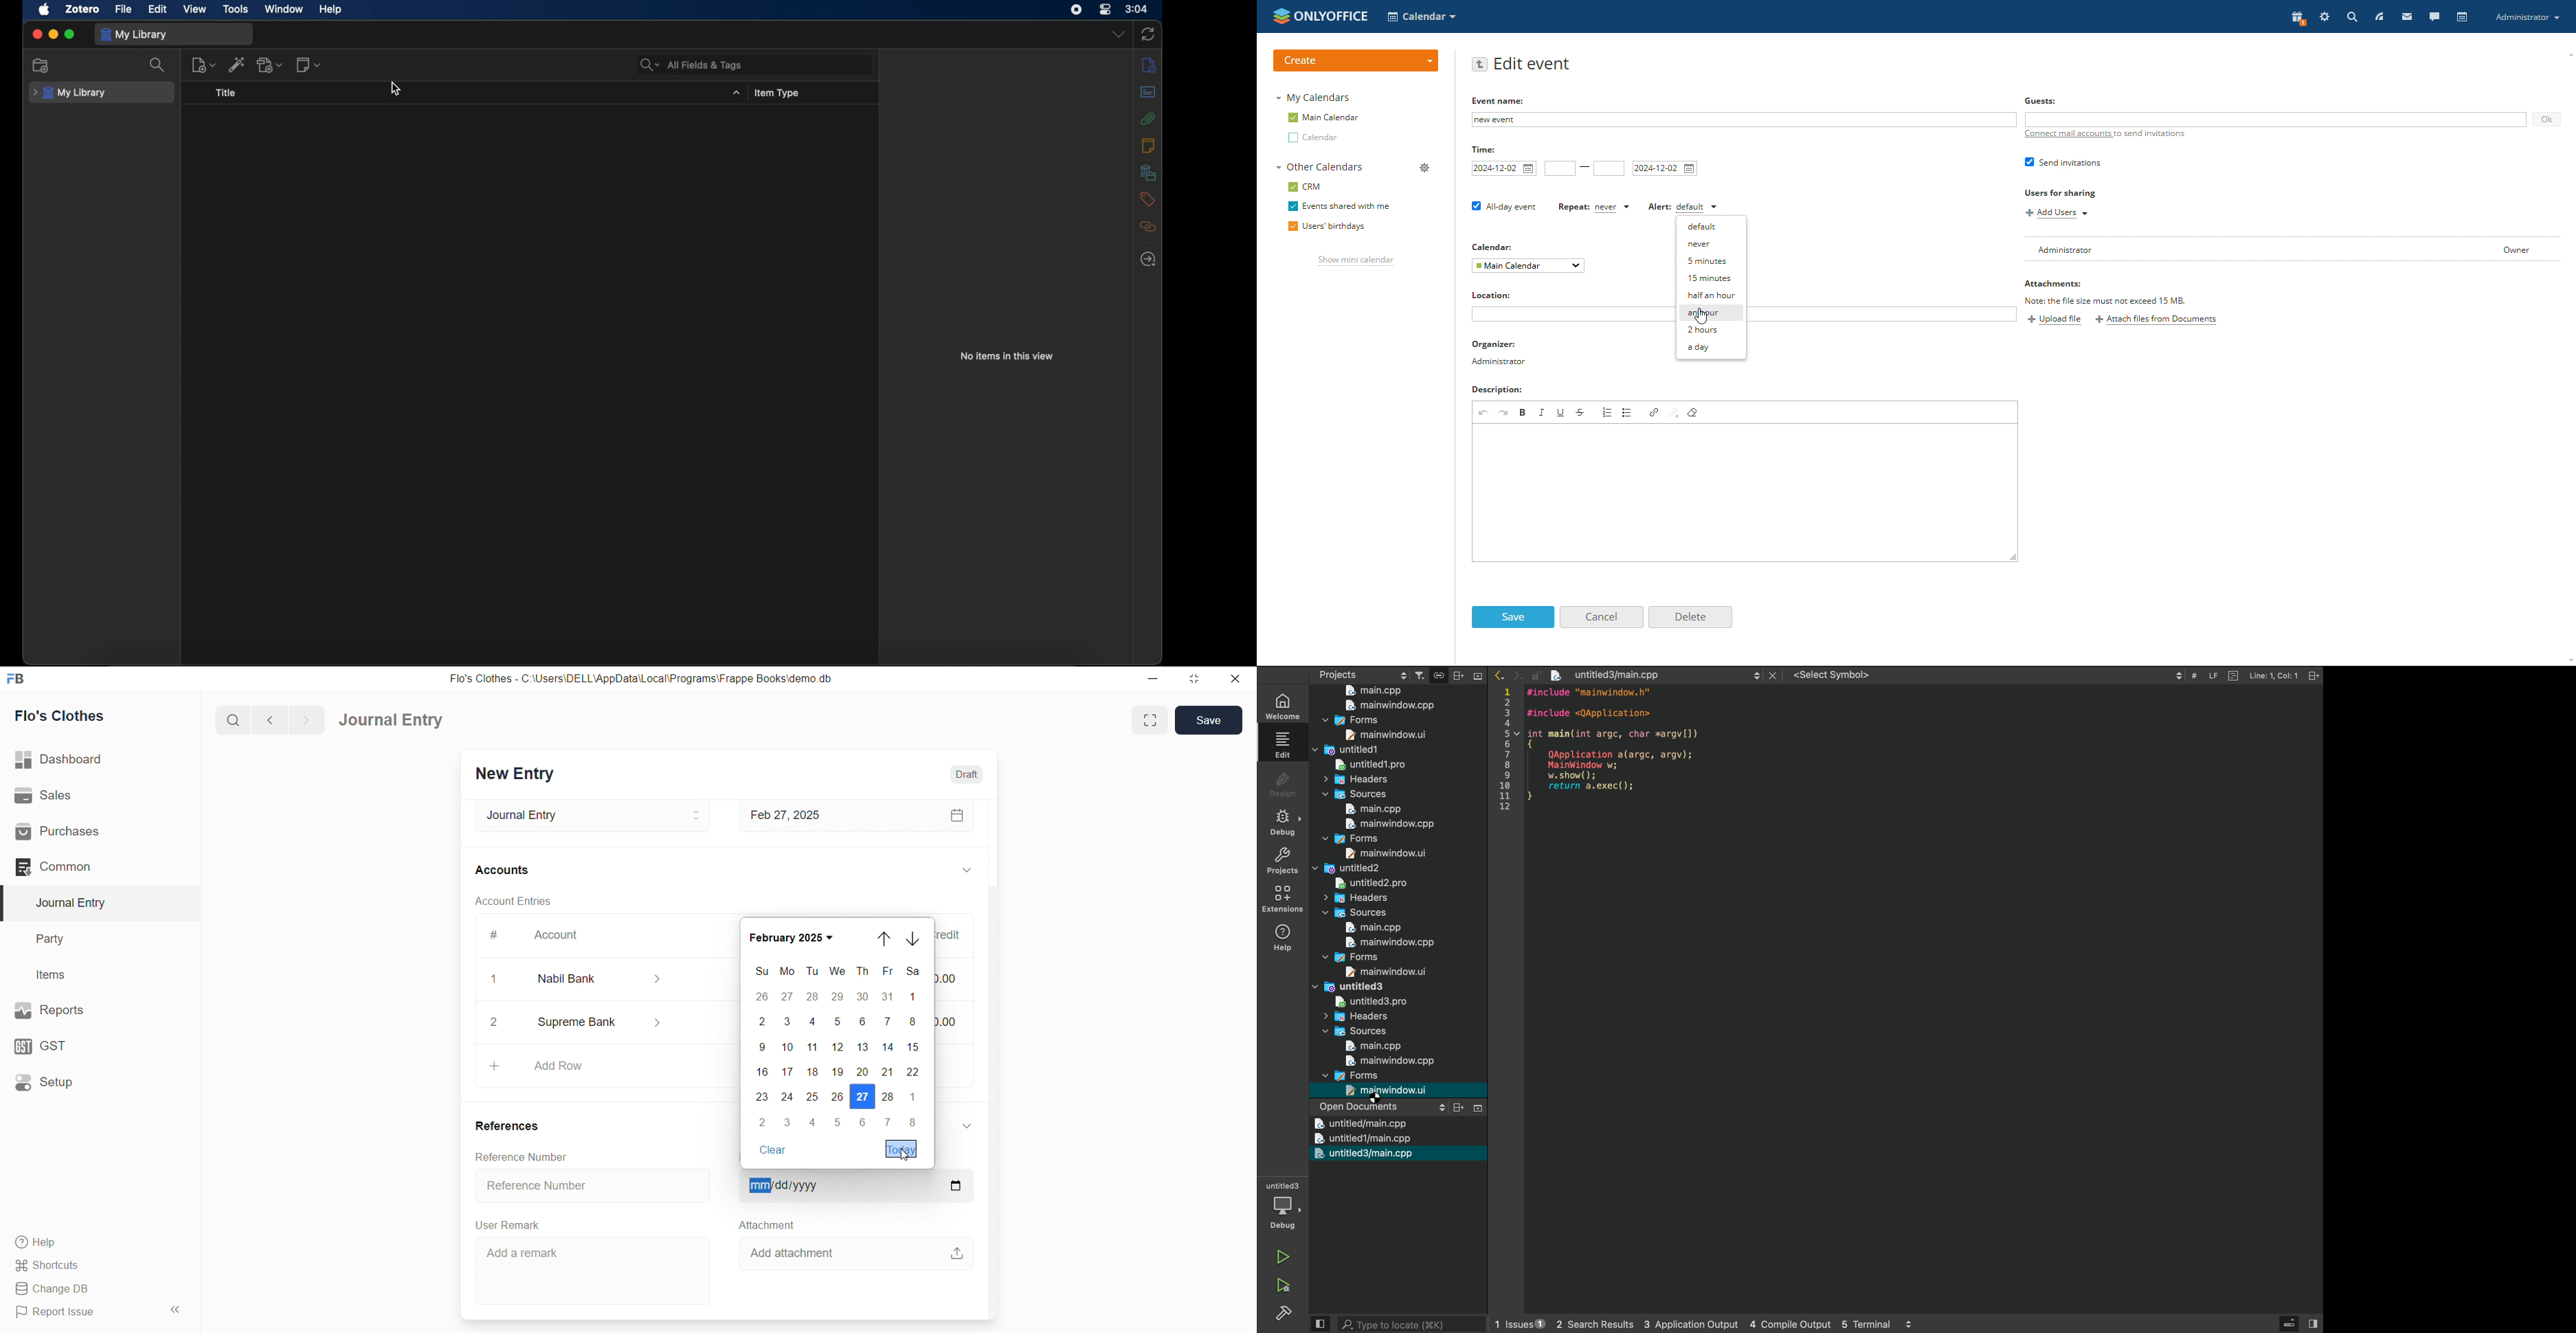  I want to click on Draft, so click(968, 774).